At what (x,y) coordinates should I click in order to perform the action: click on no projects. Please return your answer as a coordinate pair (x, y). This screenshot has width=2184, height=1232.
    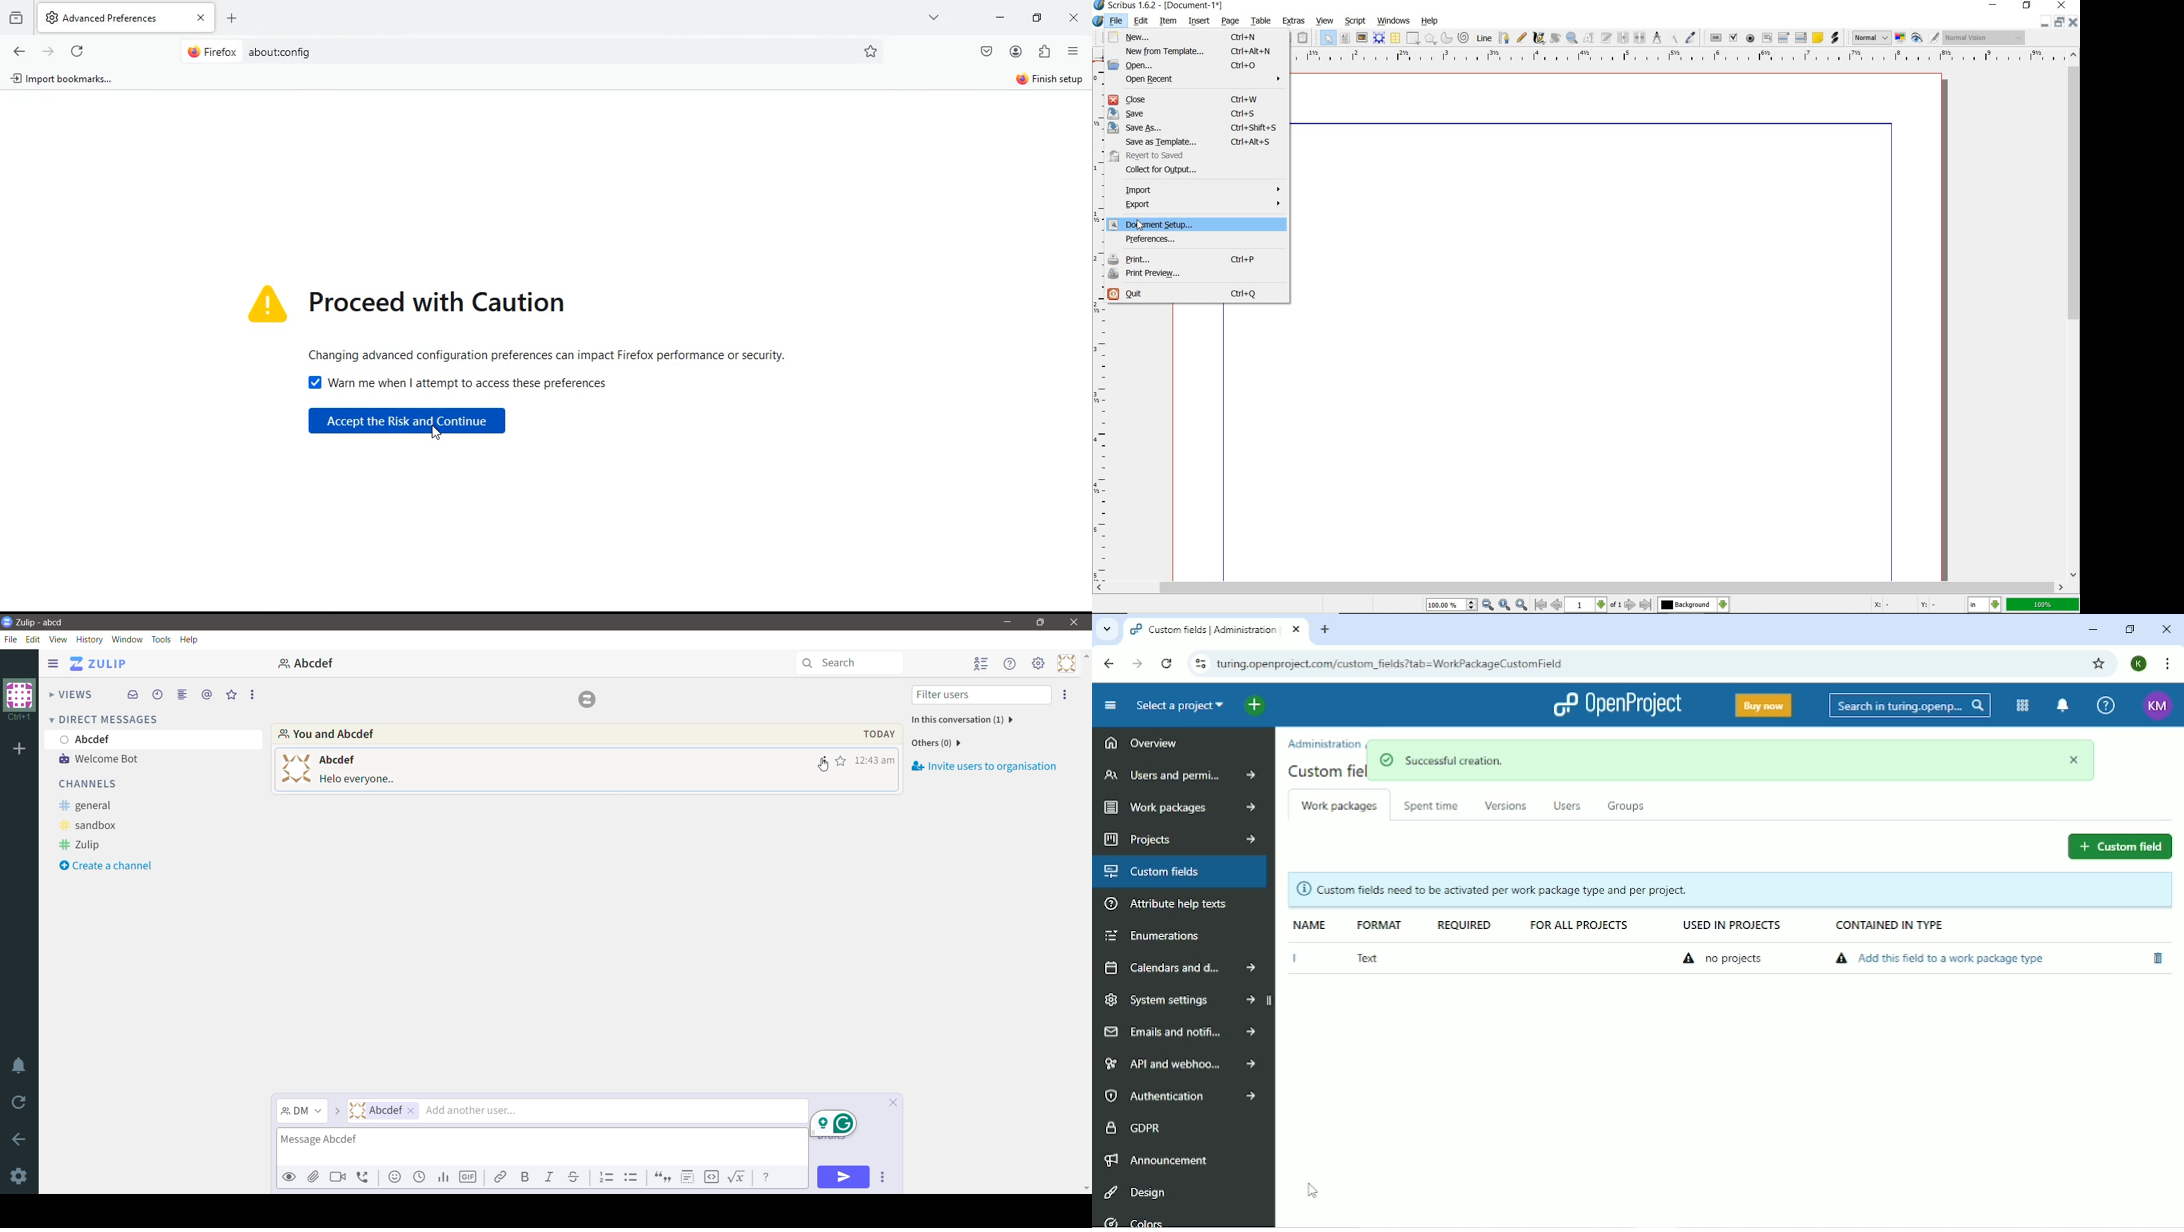
    Looking at the image, I should click on (1726, 959).